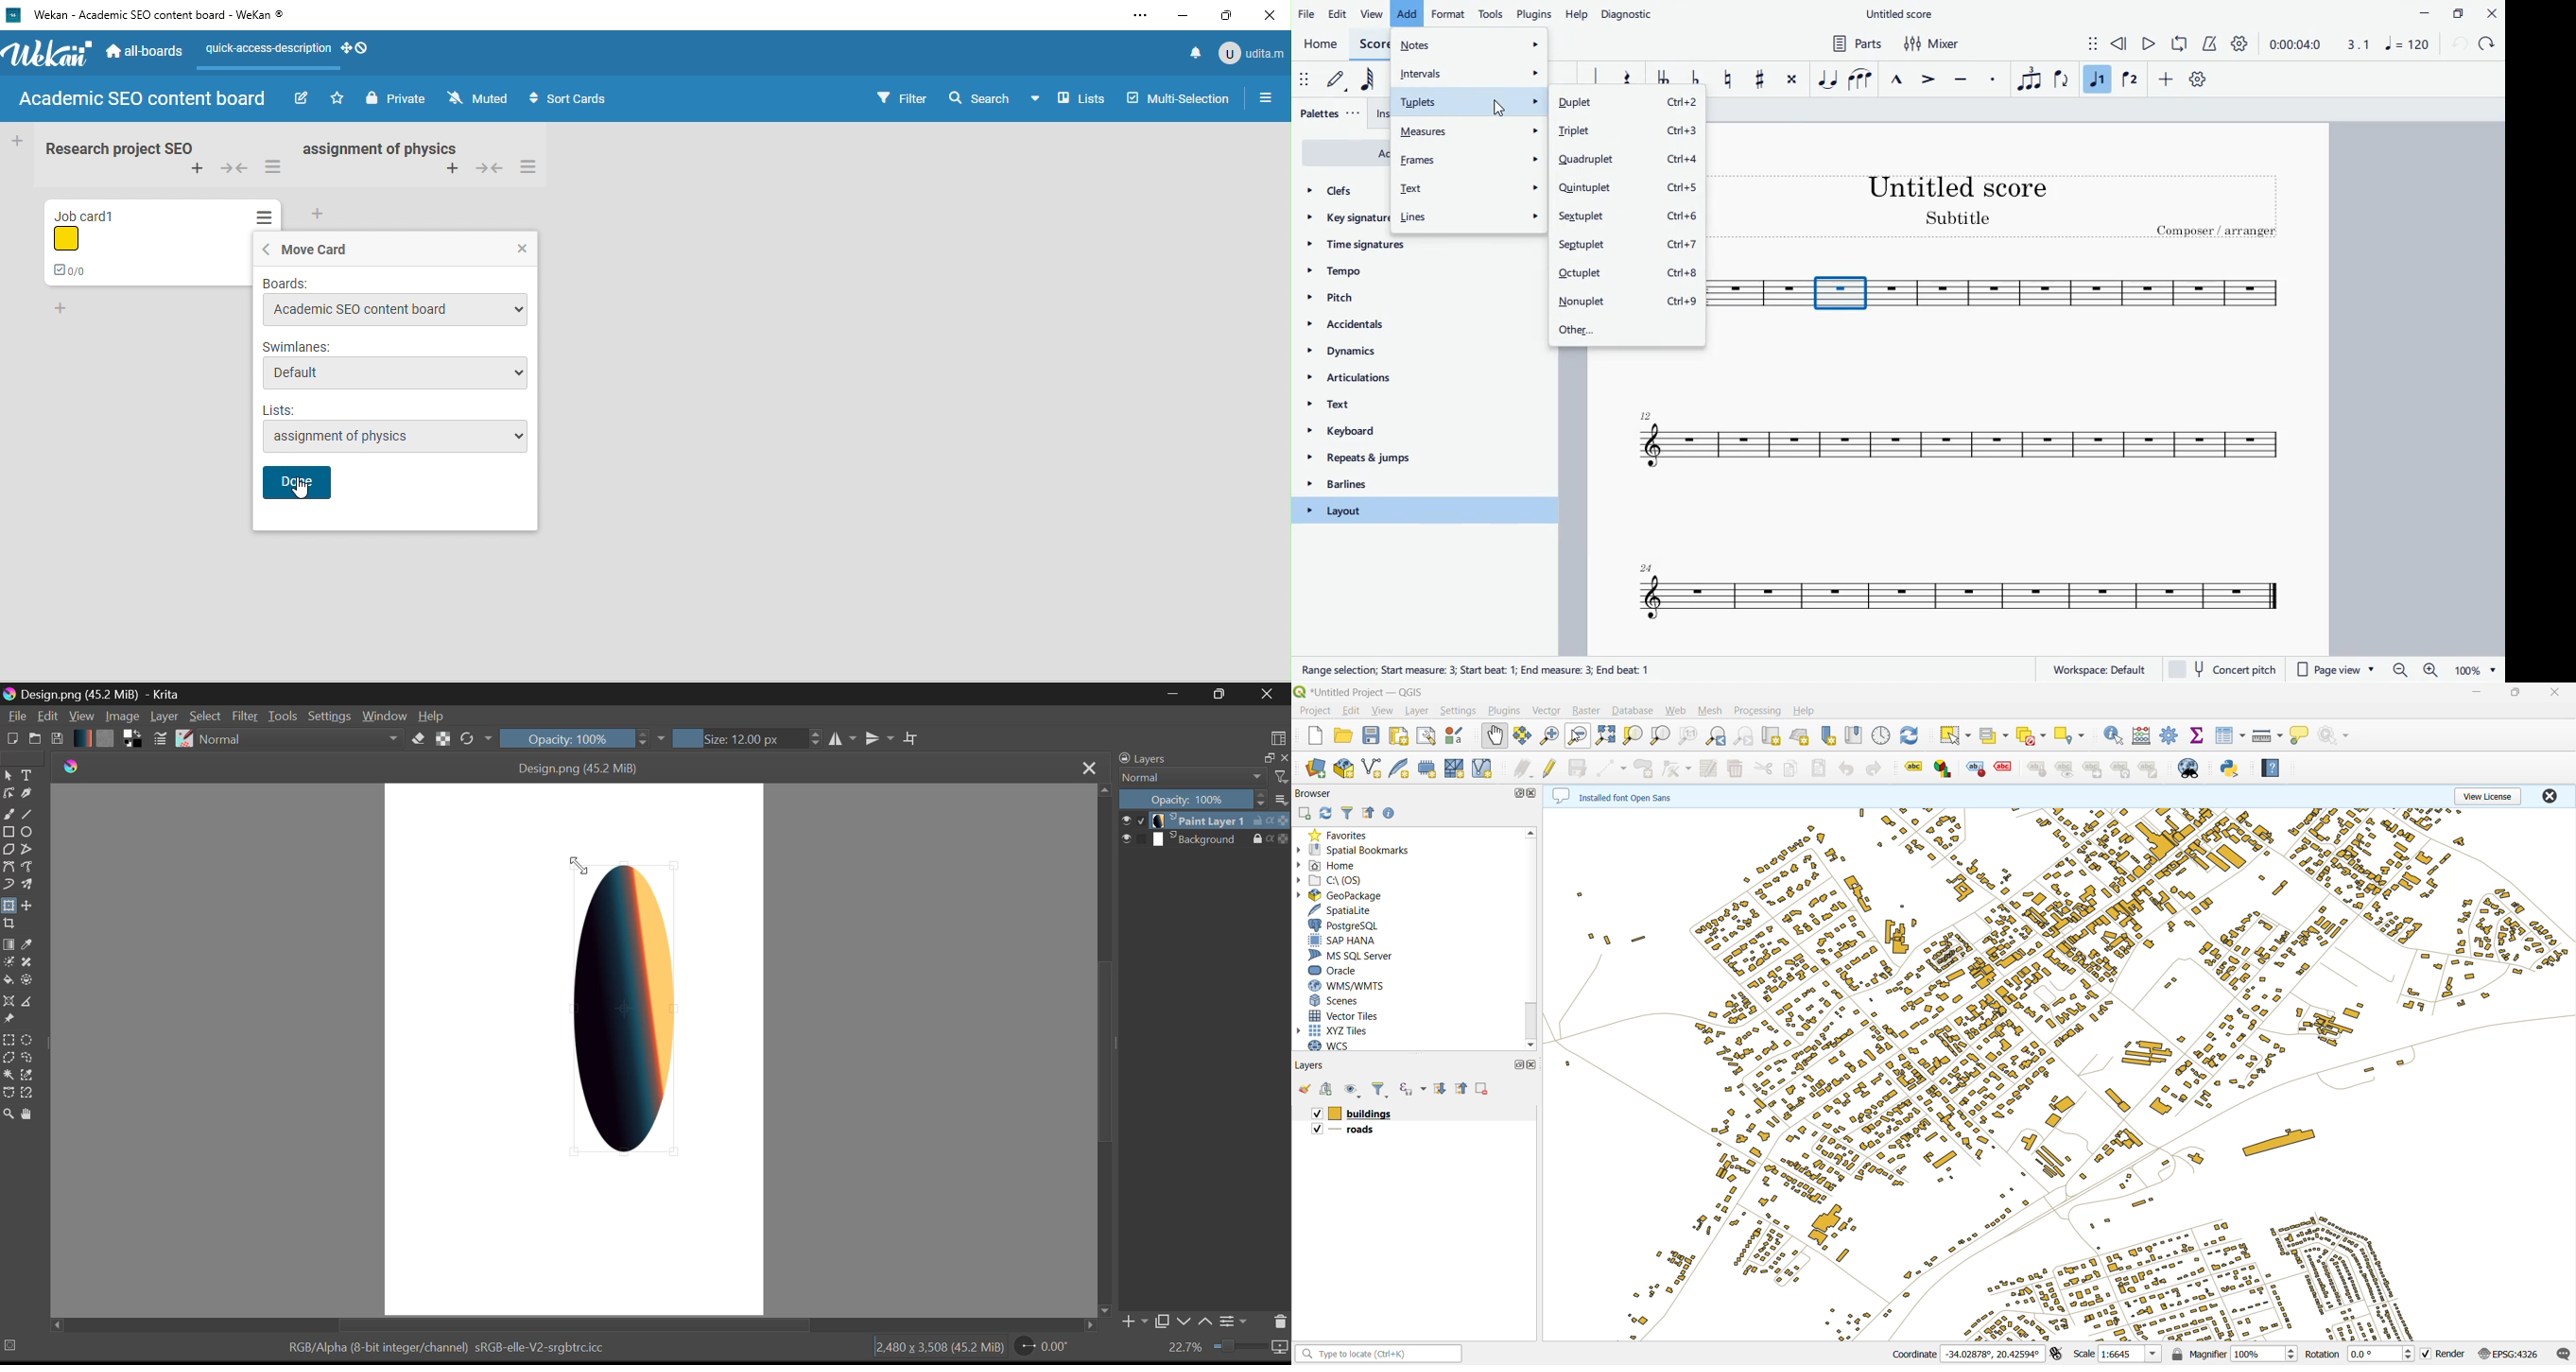 This screenshot has width=2576, height=1372. Describe the element at coordinates (1405, 459) in the screenshot. I see `repeats & jumps` at that location.